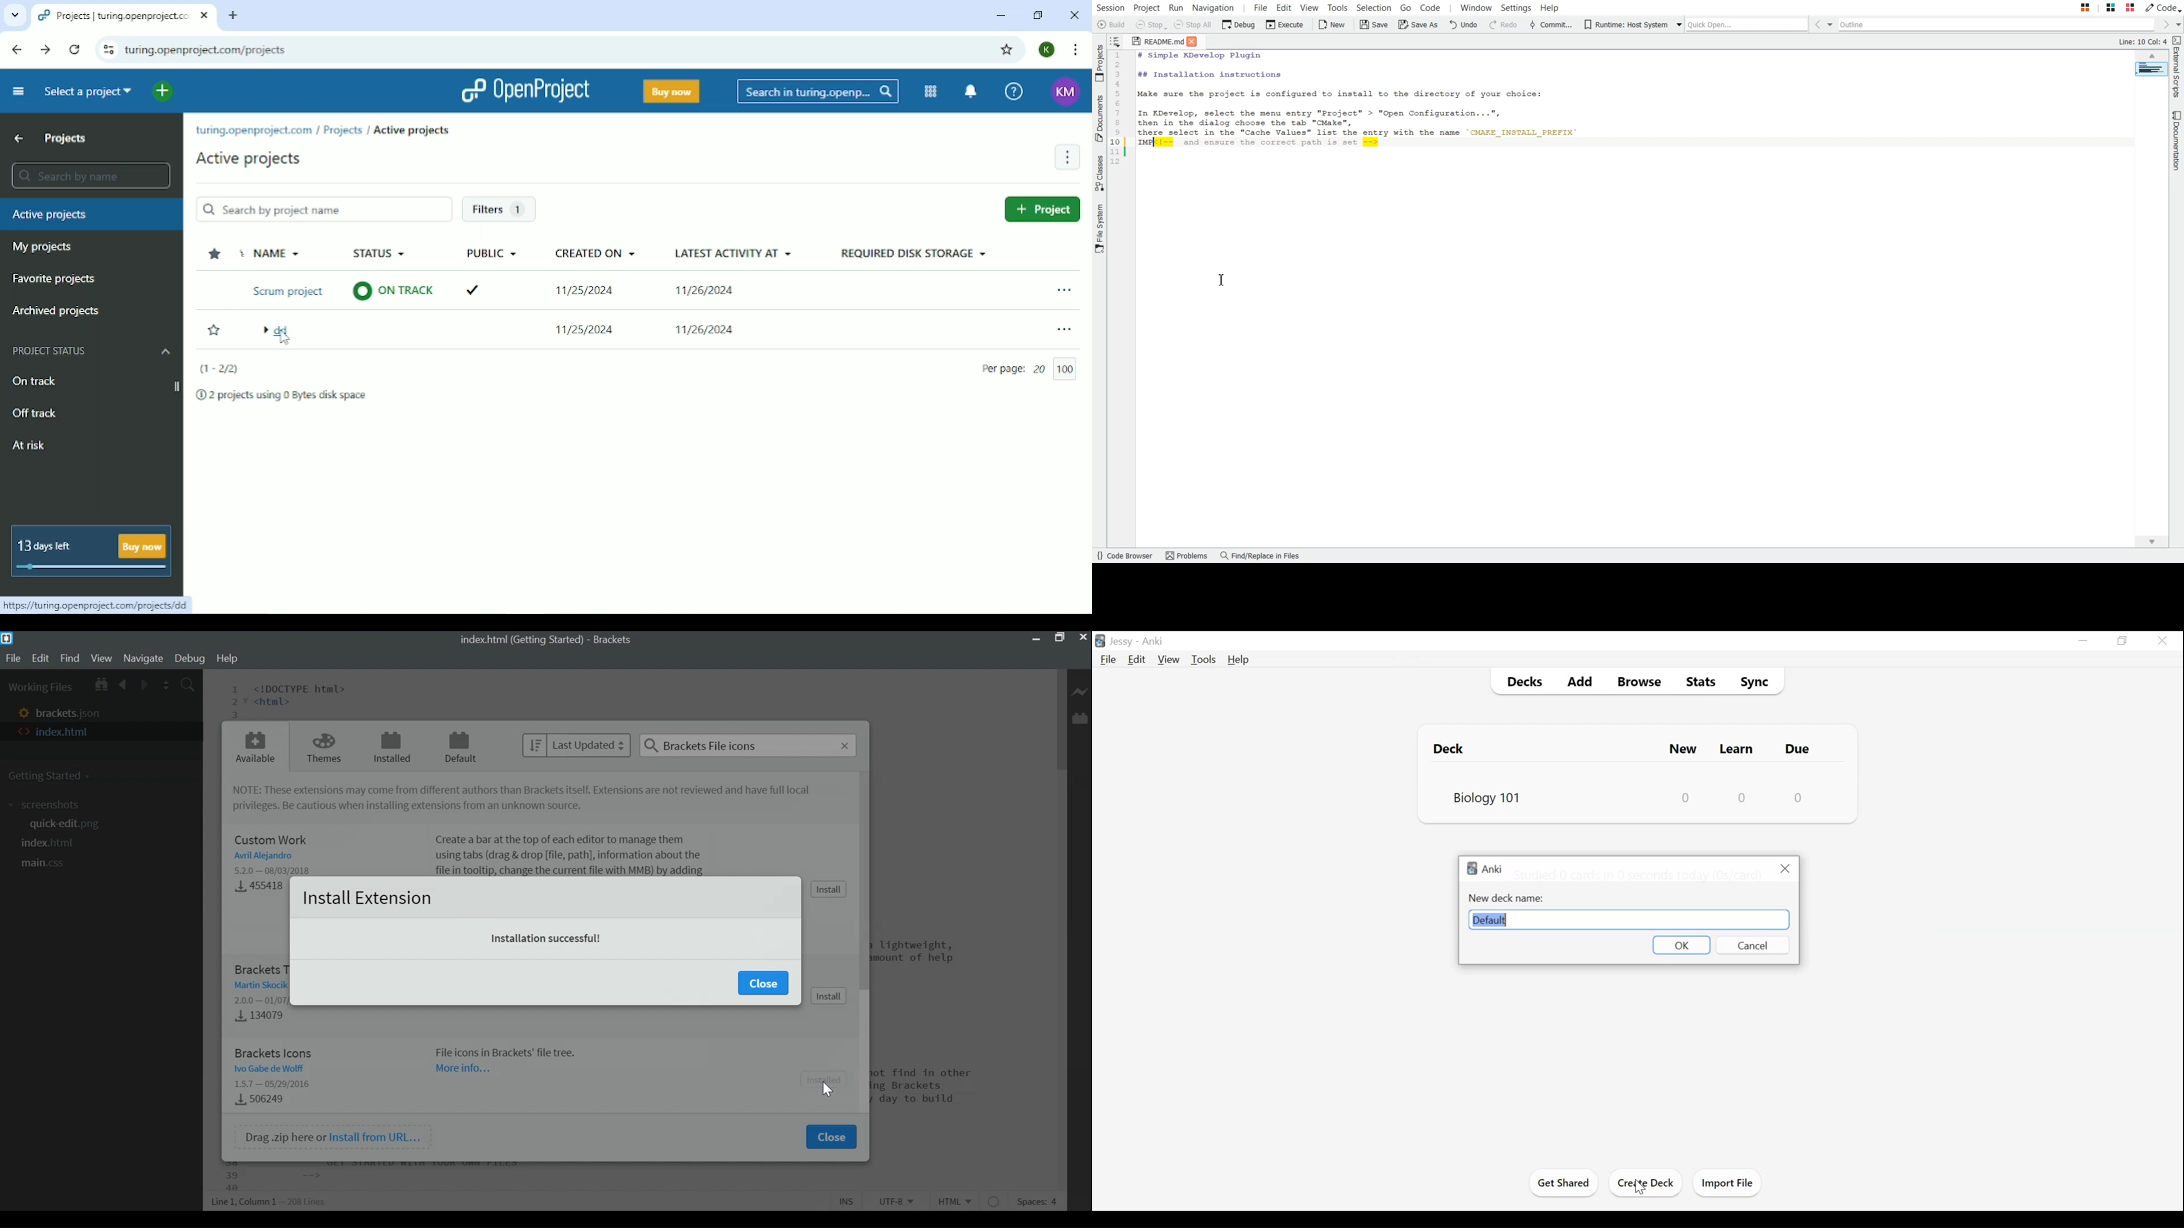 This screenshot has width=2184, height=1232. What do you see at coordinates (2163, 7) in the screenshot?
I see `Code` at bounding box center [2163, 7].